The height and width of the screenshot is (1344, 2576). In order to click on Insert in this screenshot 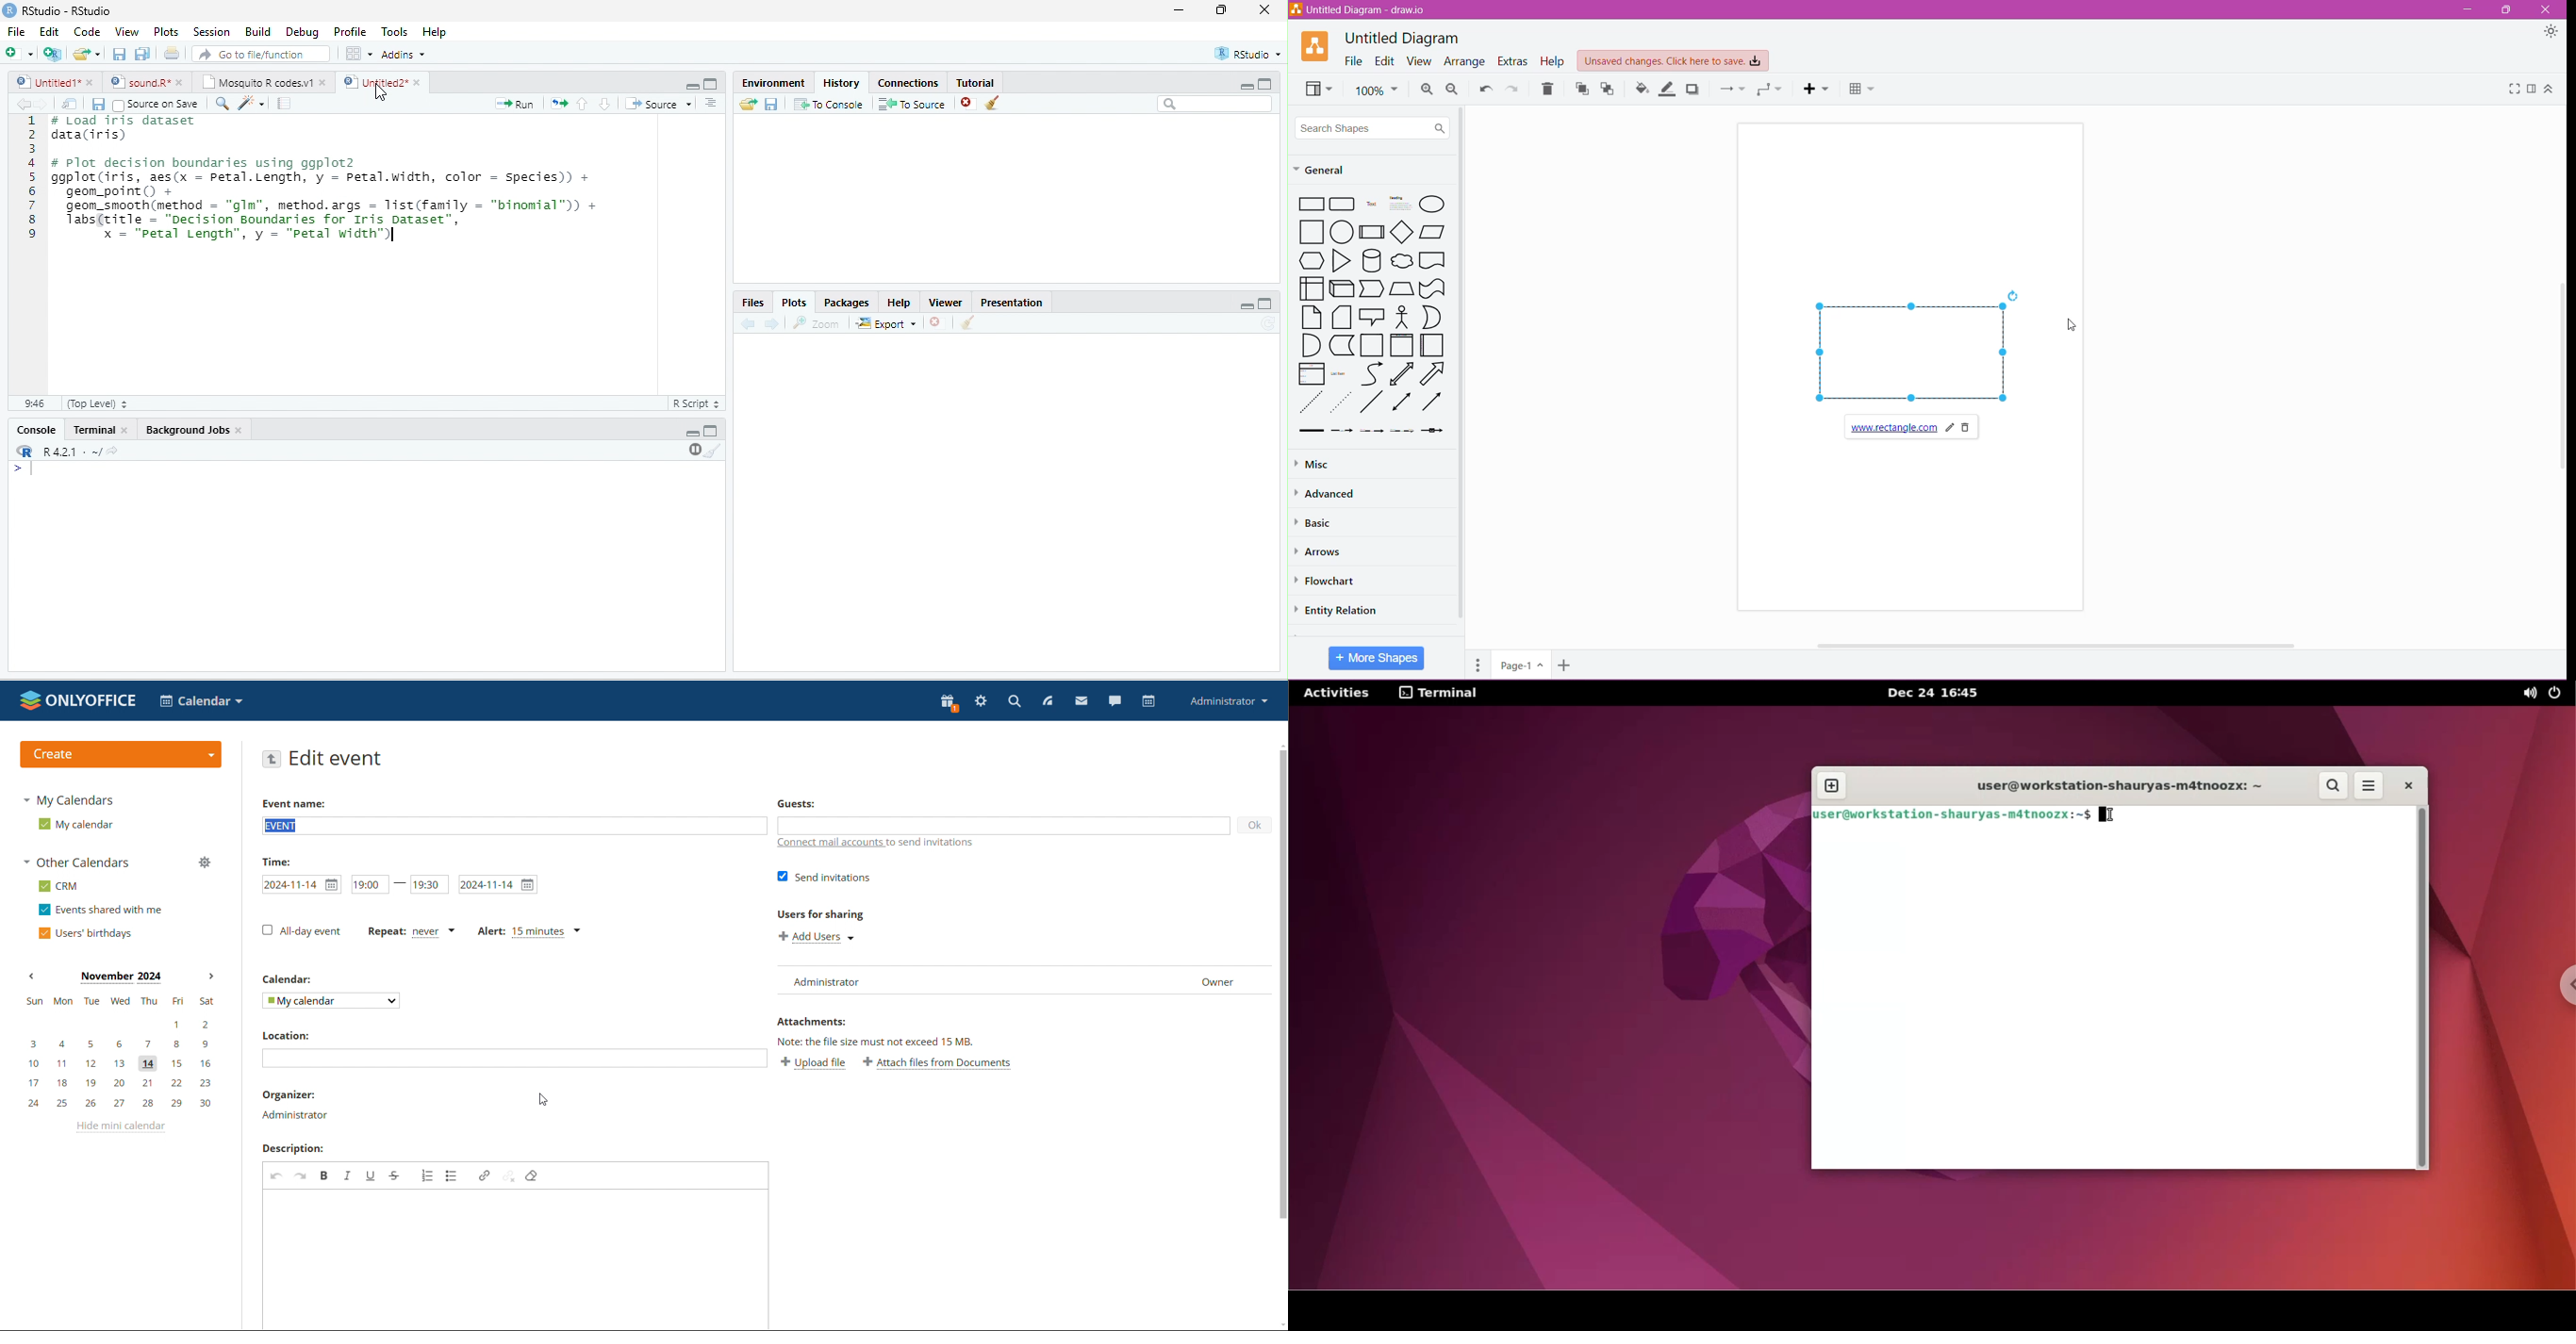, I will do `click(1816, 89)`.